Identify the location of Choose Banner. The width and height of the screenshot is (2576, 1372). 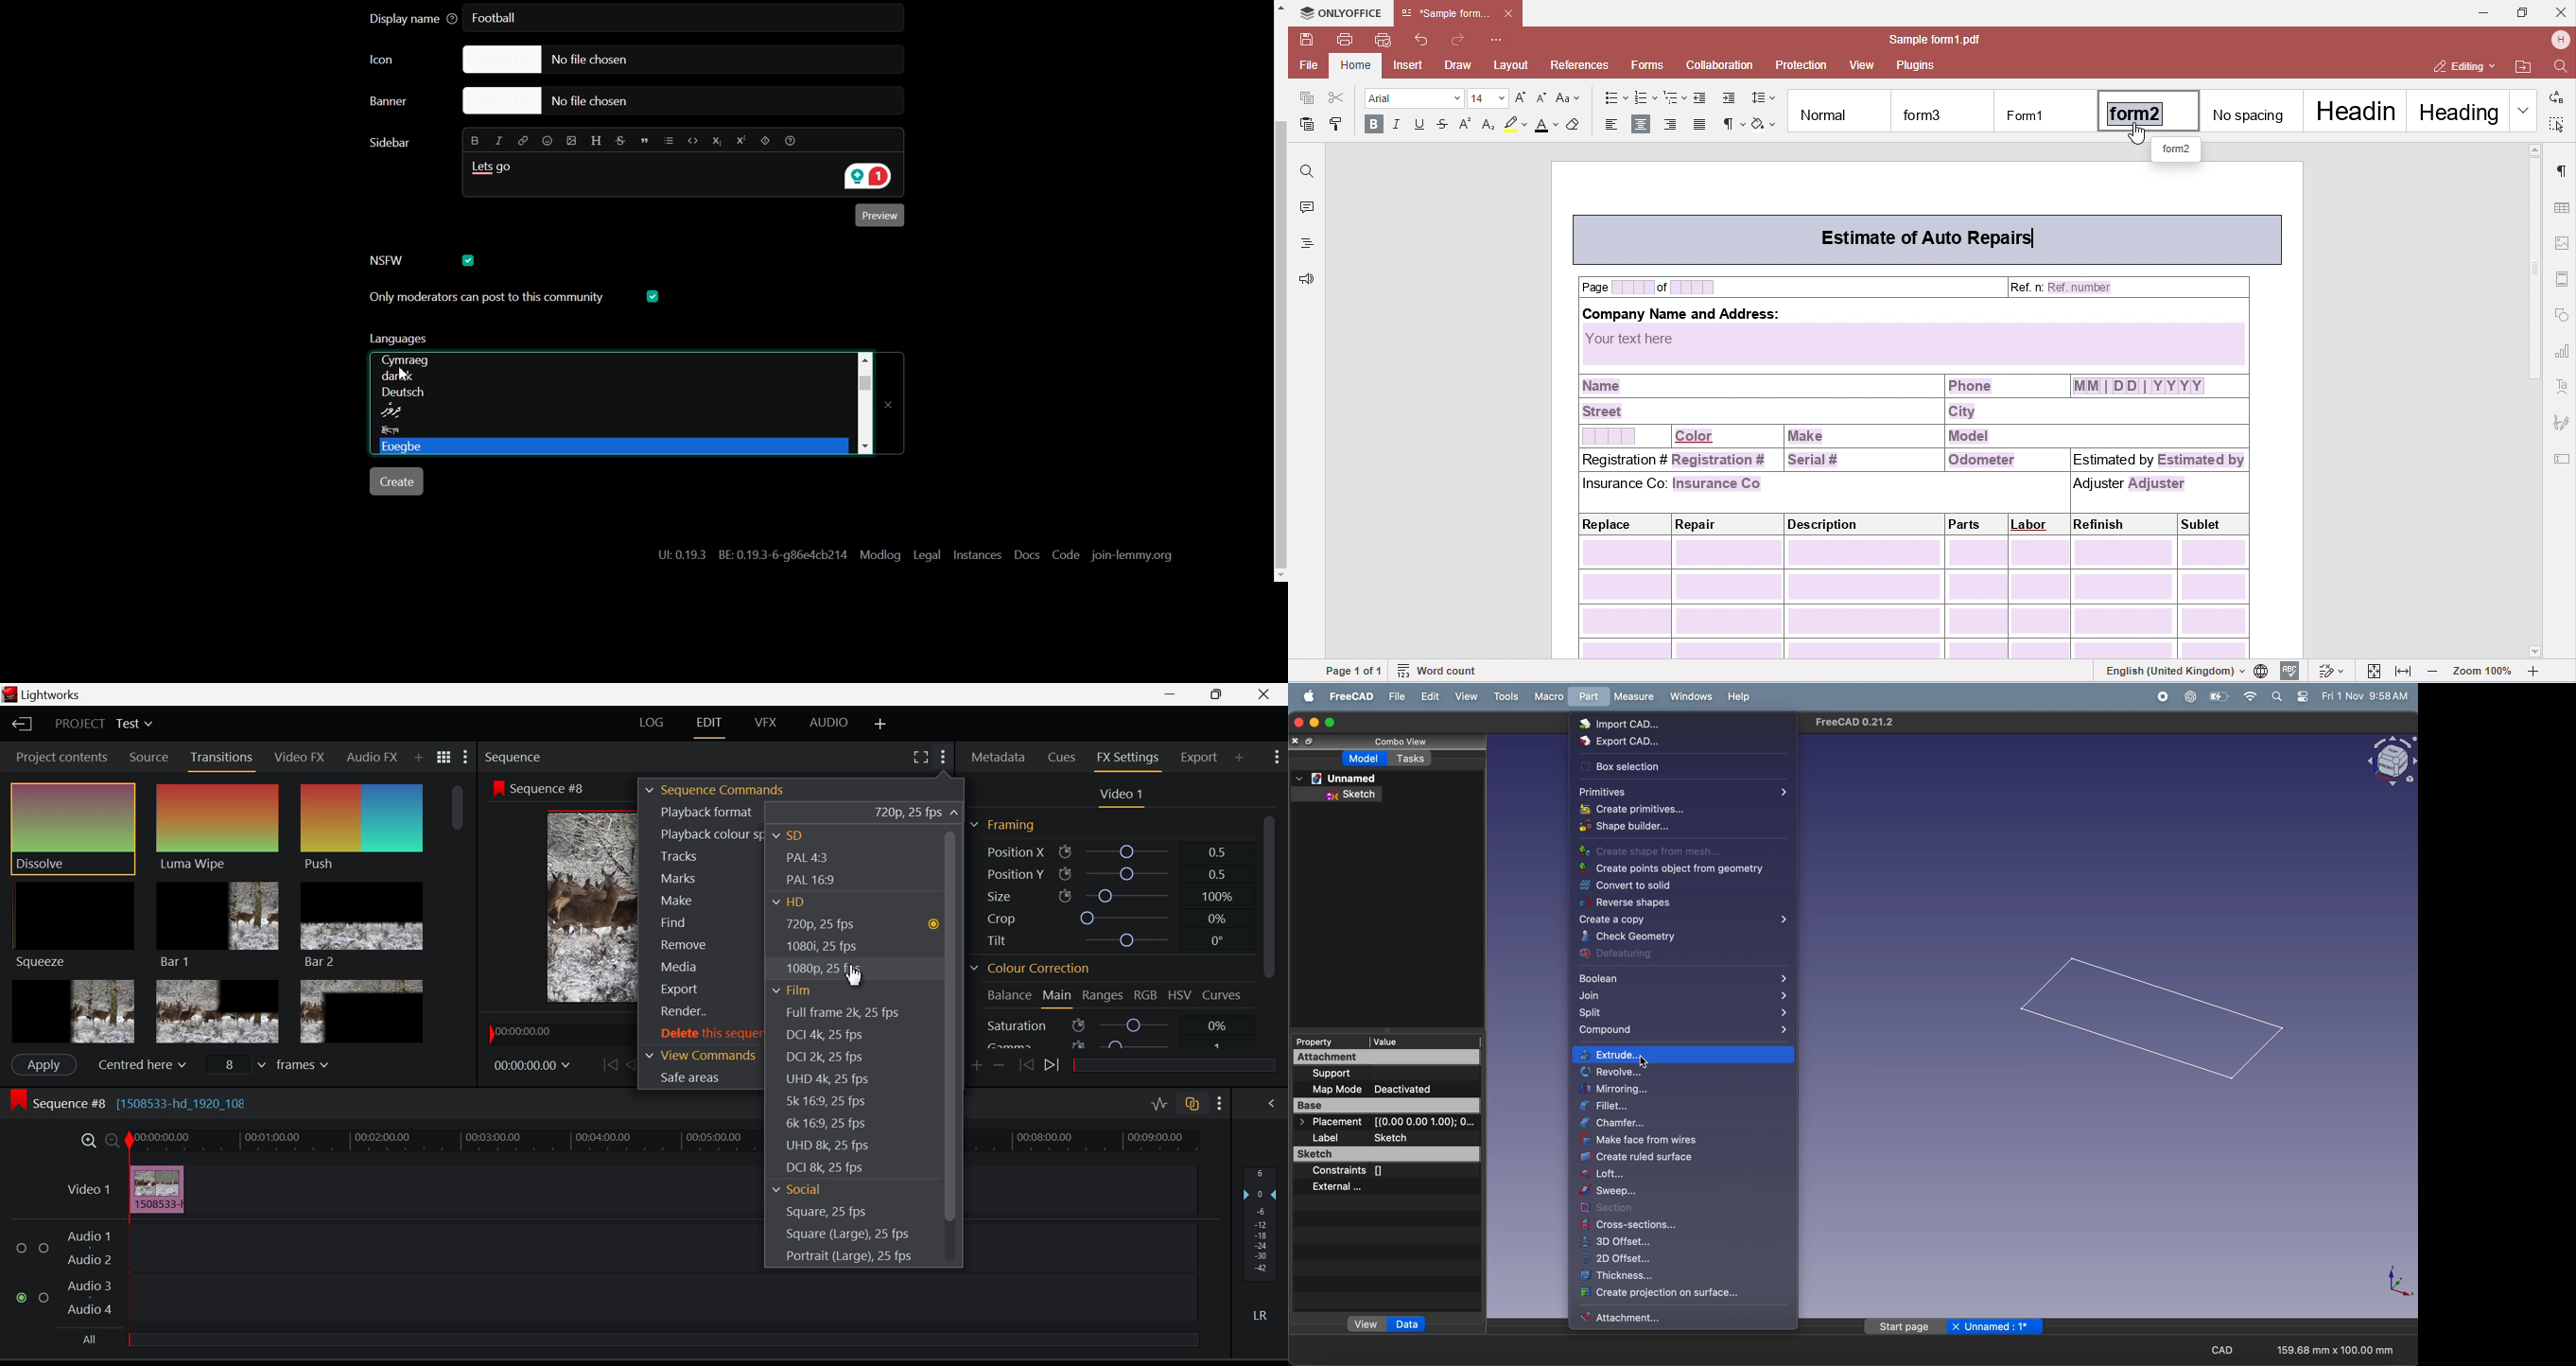
(405, 105).